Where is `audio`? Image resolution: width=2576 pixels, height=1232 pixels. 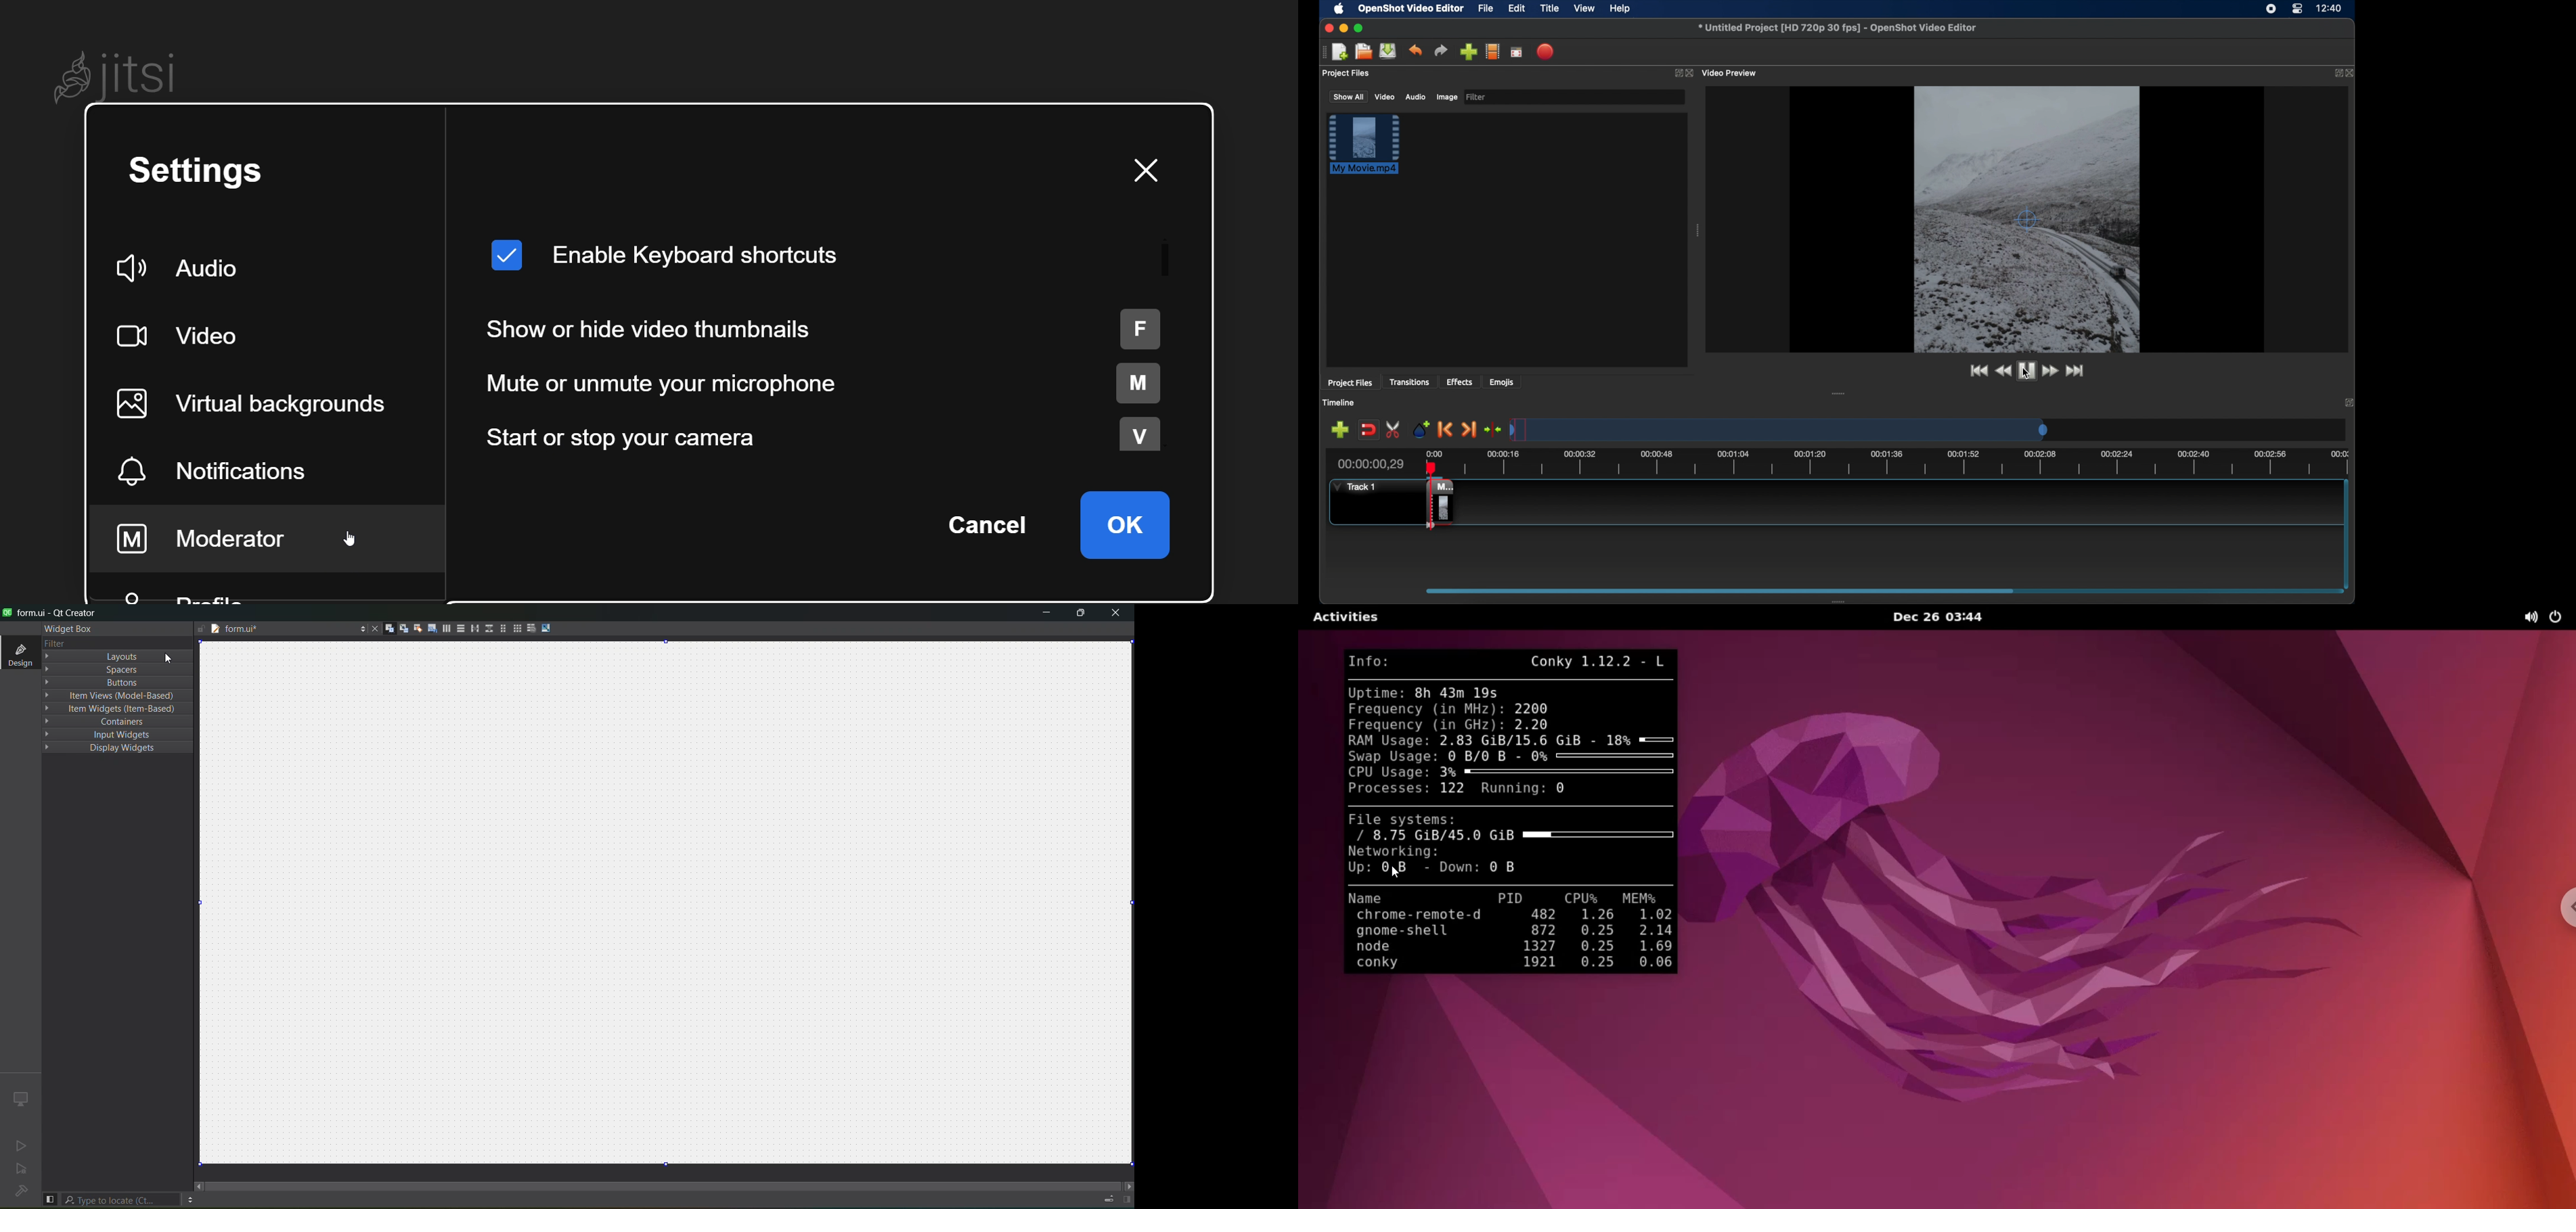
audio is located at coordinates (1415, 97).